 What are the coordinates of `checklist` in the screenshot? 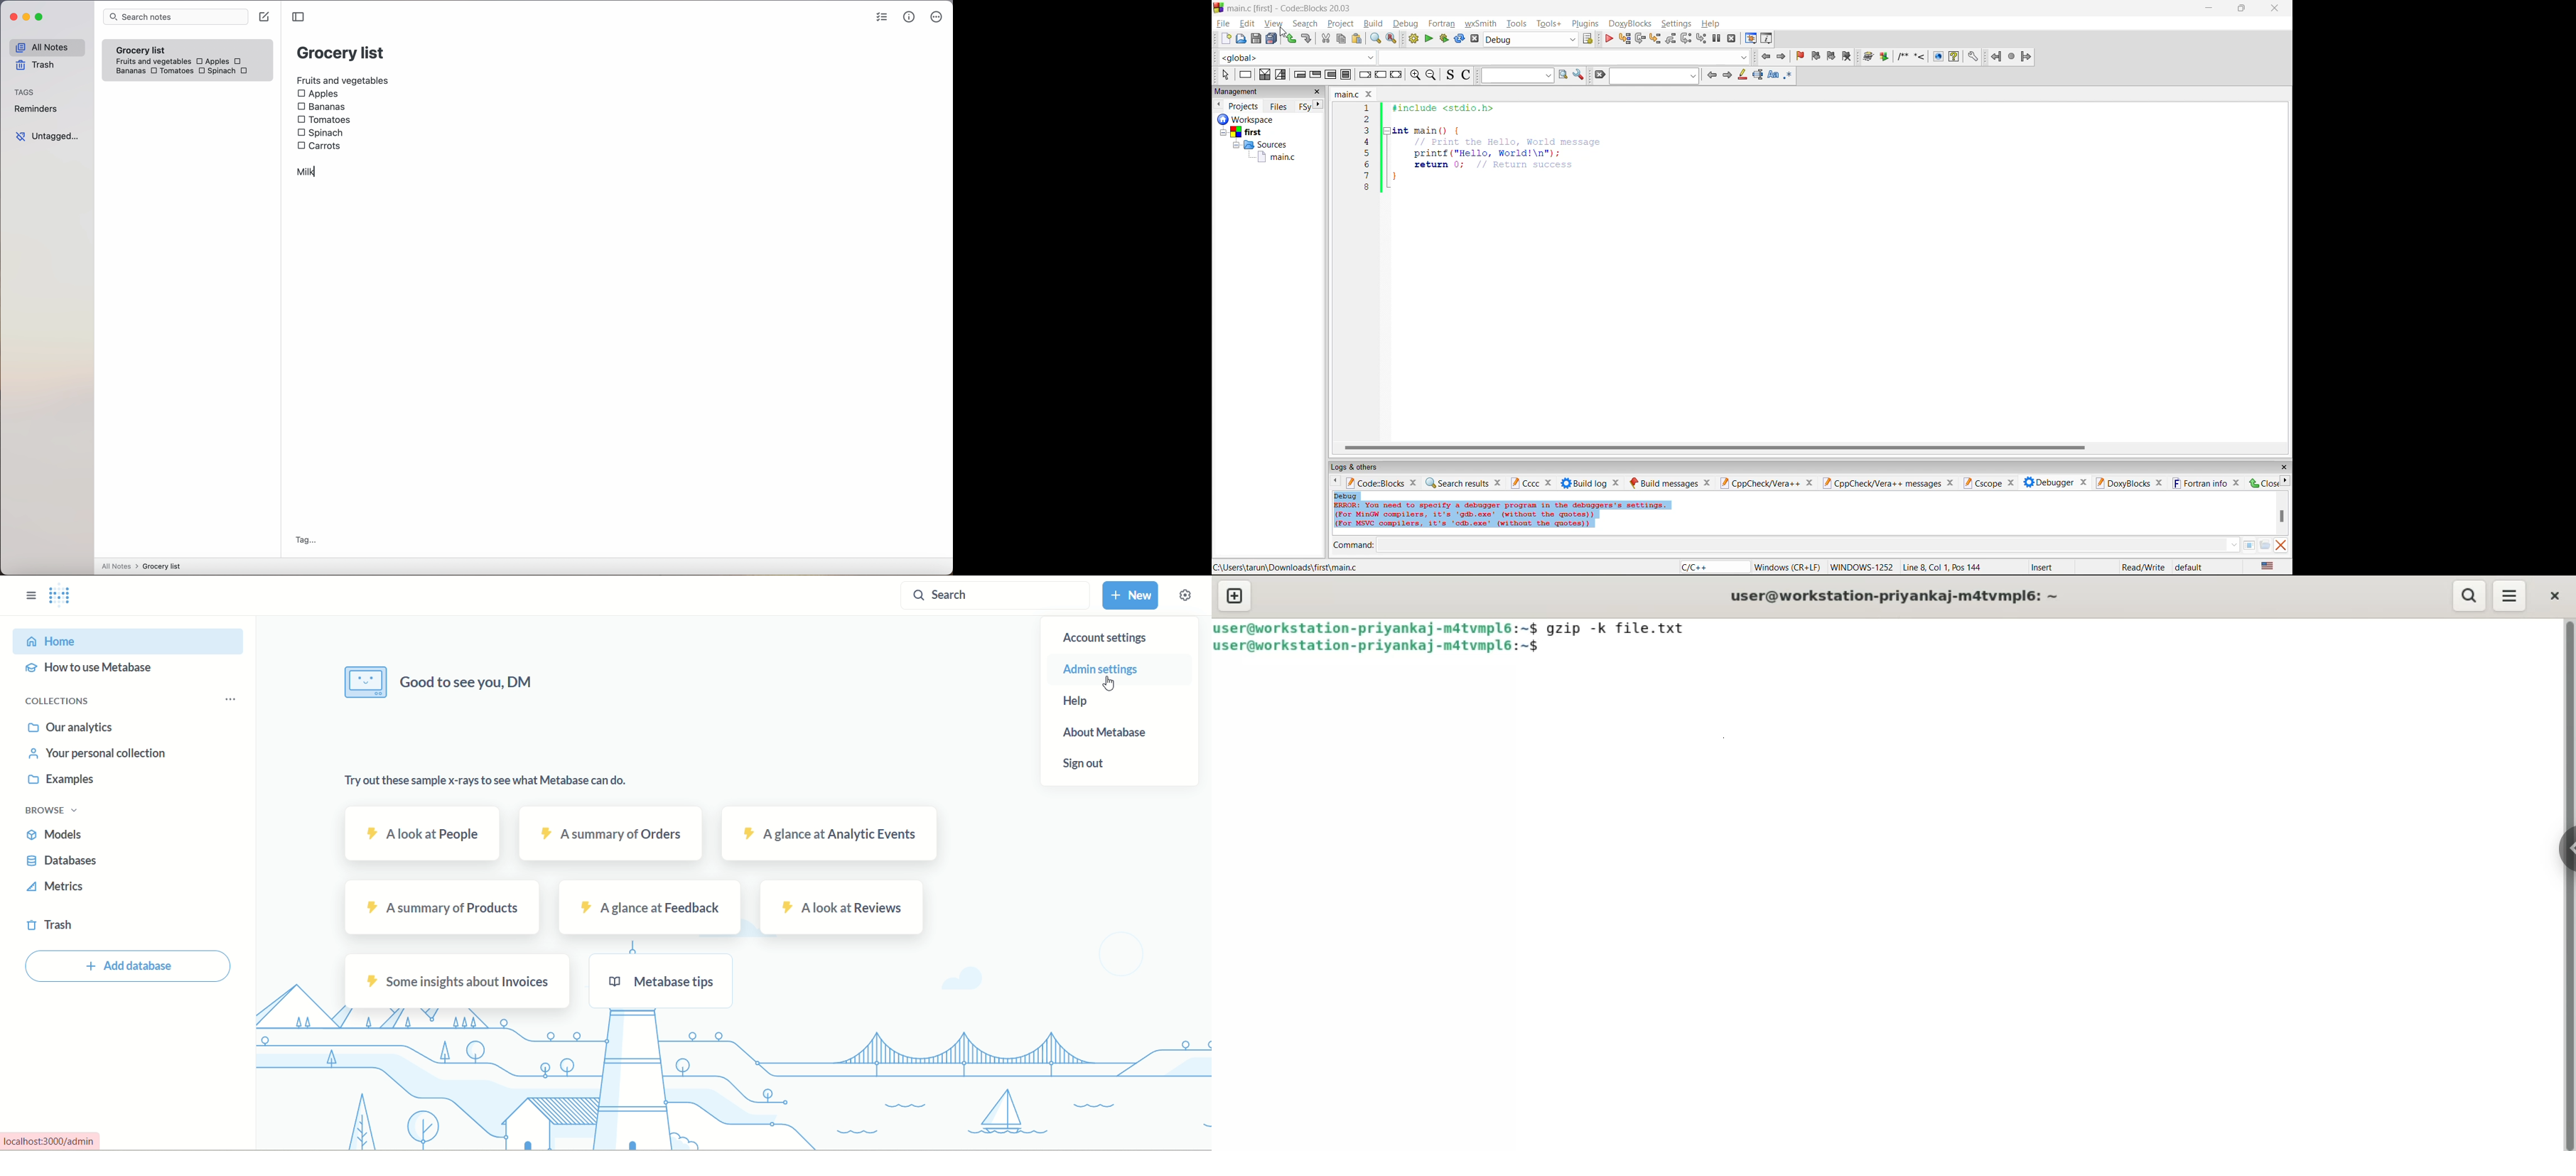 It's located at (880, 18).